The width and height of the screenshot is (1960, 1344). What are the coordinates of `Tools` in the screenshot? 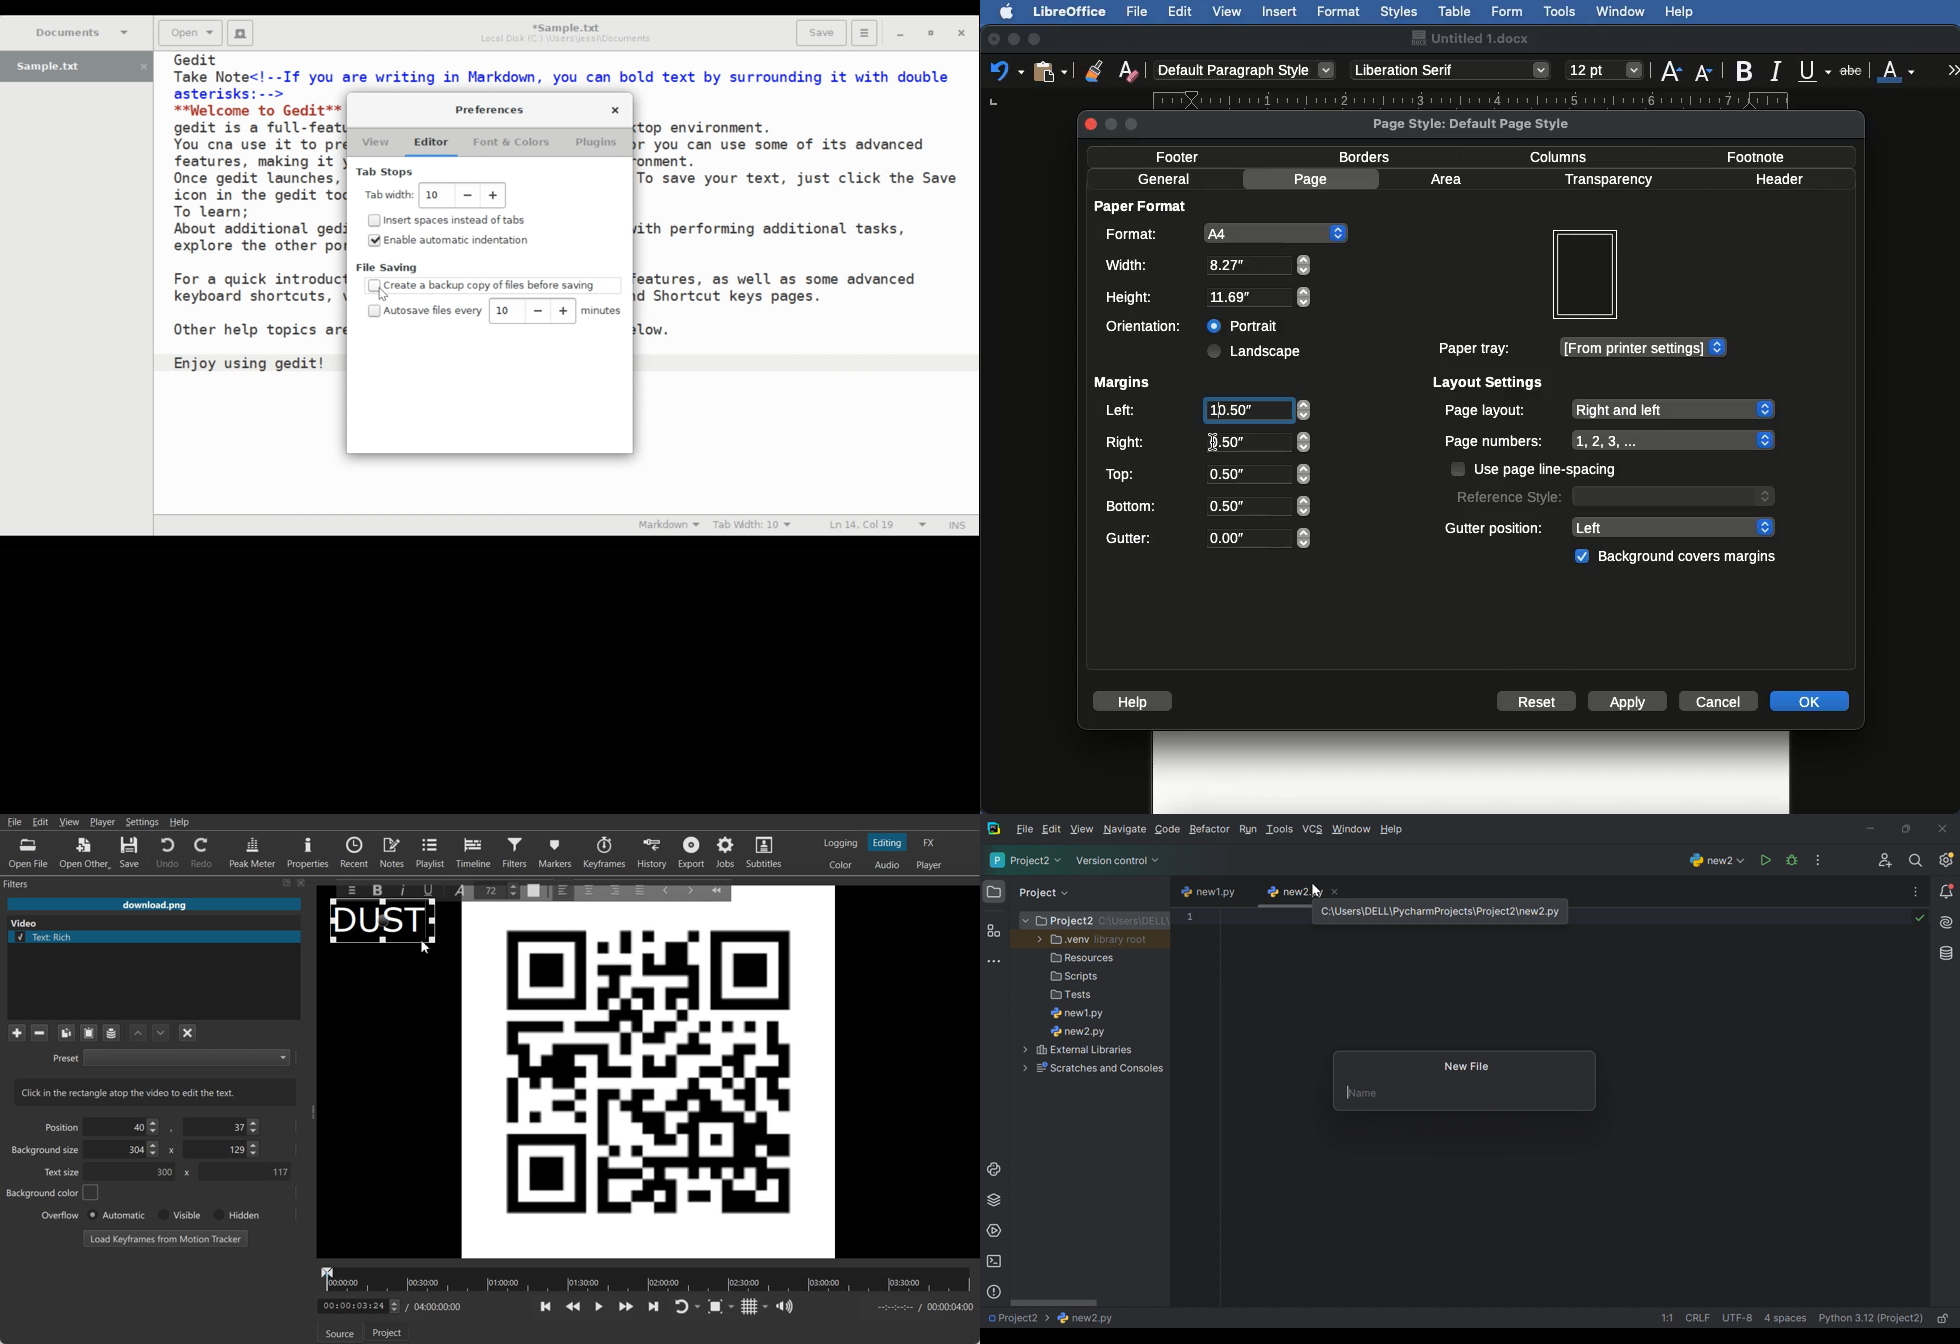 It's located at (1561, 12).